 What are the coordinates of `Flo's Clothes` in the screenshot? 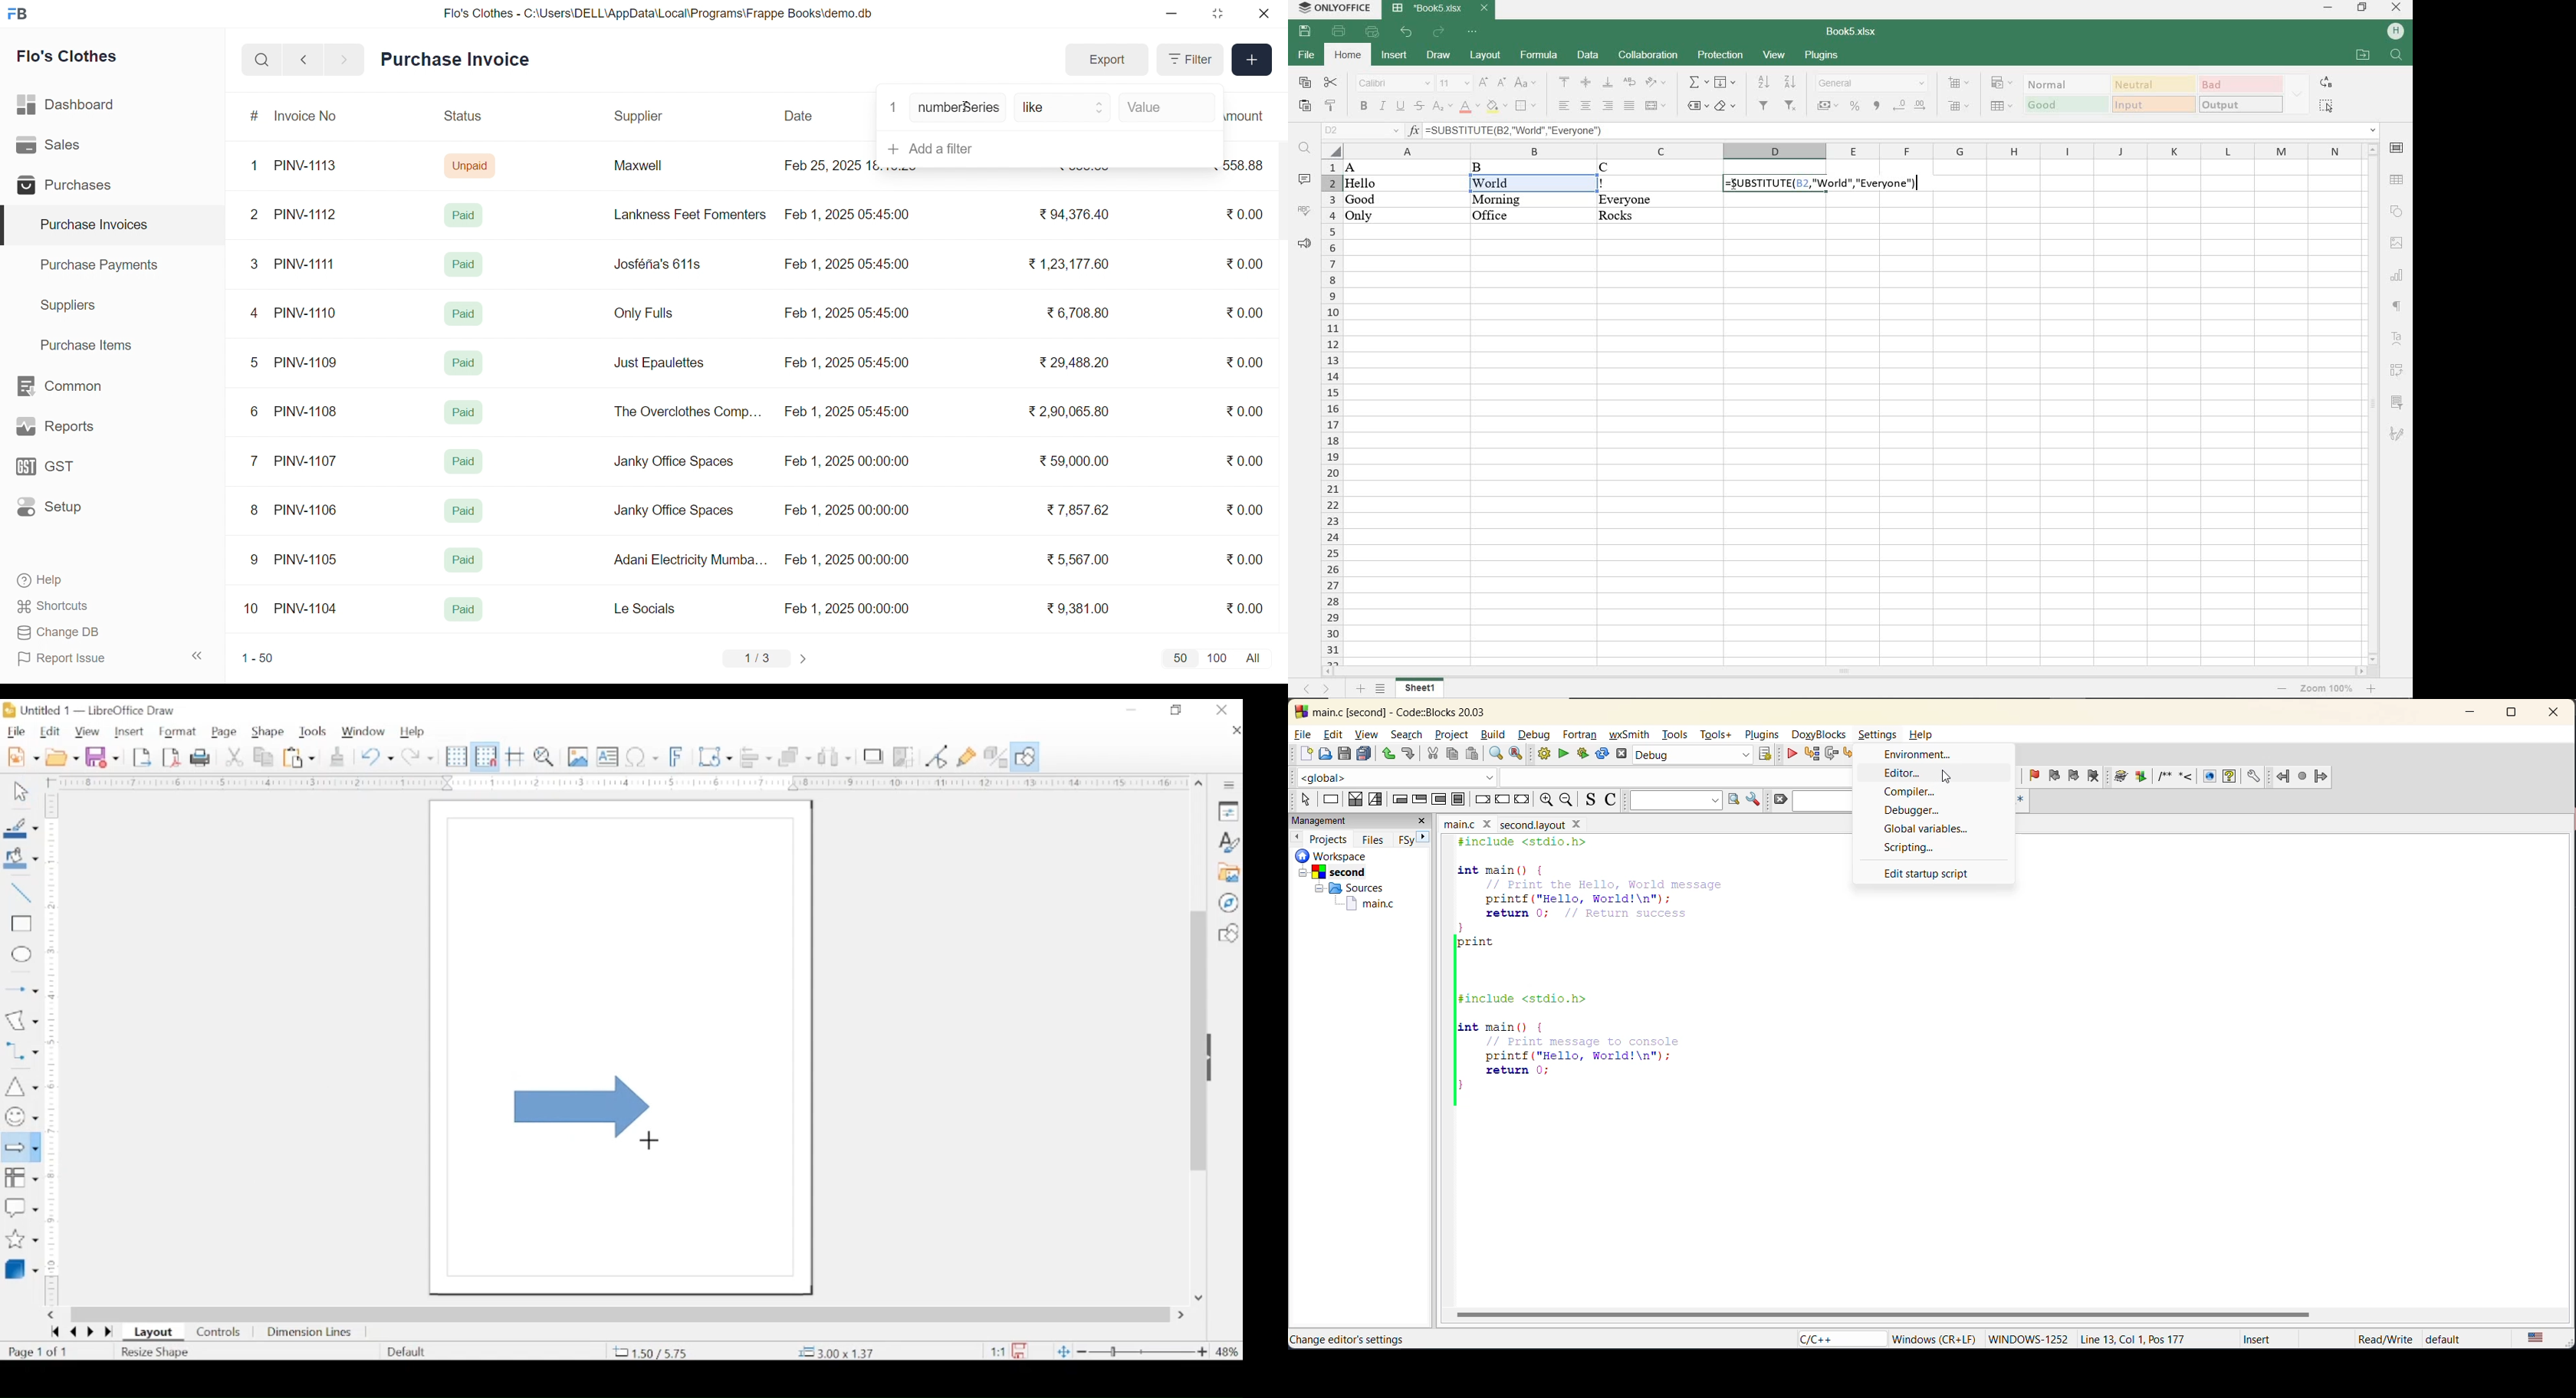 It's located at (76, 58).